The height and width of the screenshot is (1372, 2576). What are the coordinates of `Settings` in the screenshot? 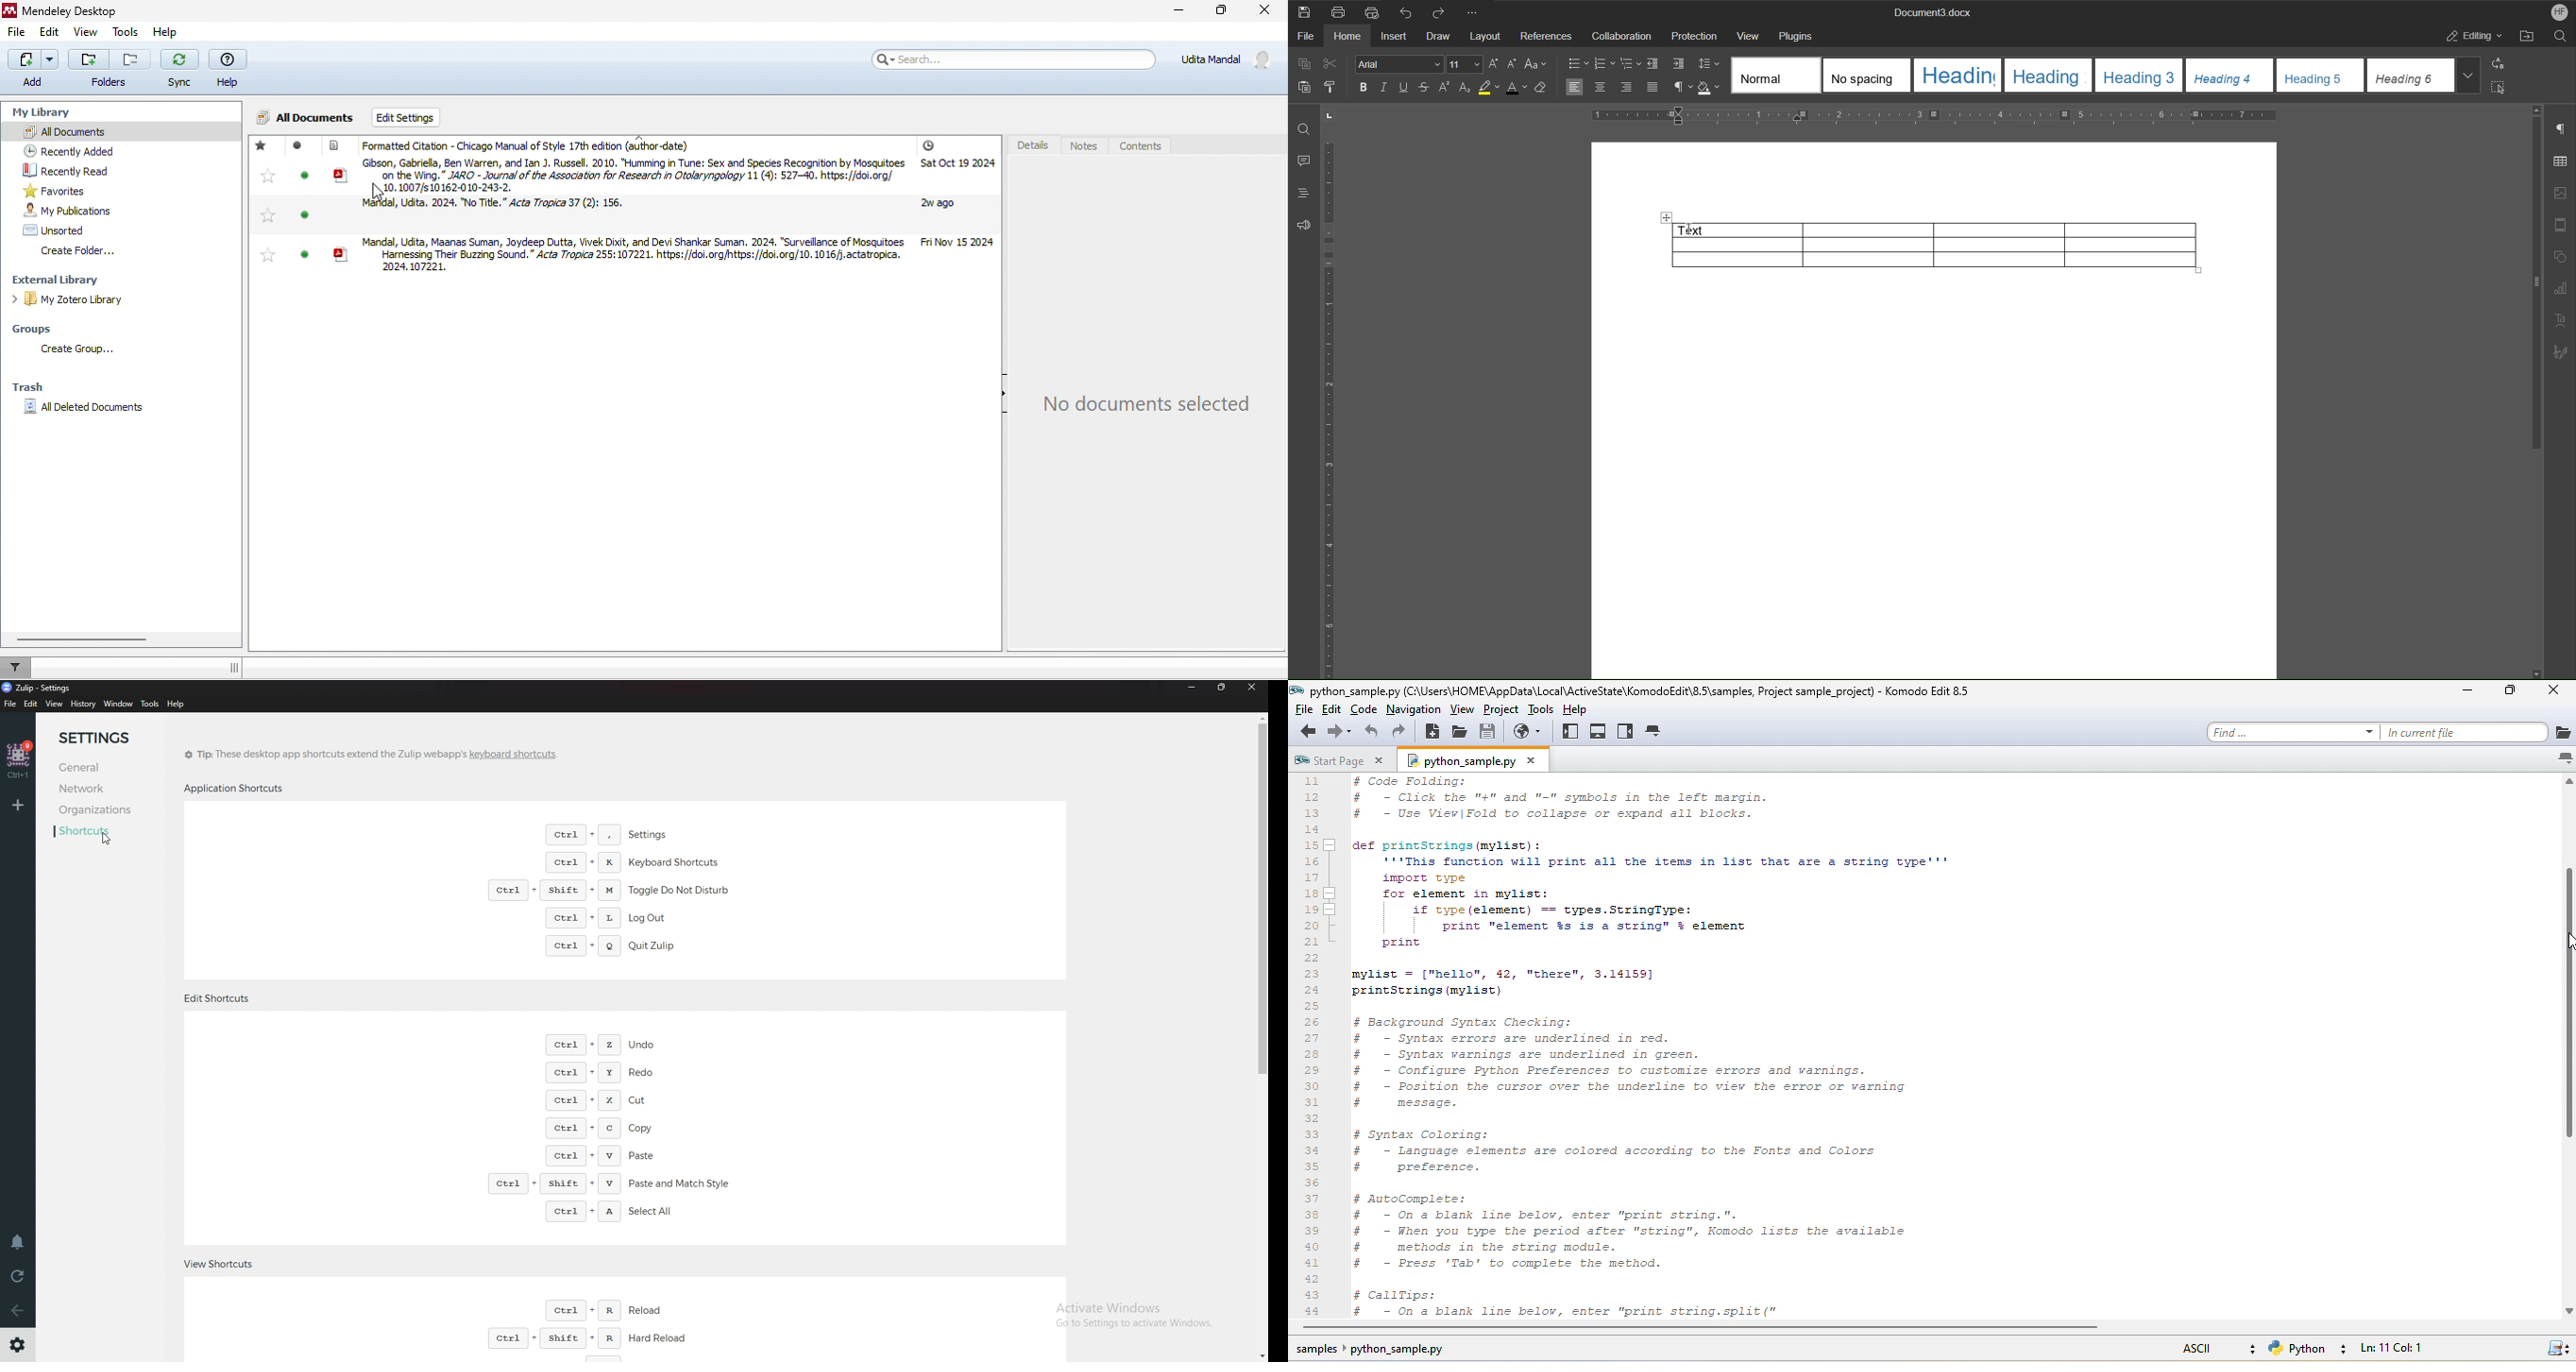 It's located at (99, 739).